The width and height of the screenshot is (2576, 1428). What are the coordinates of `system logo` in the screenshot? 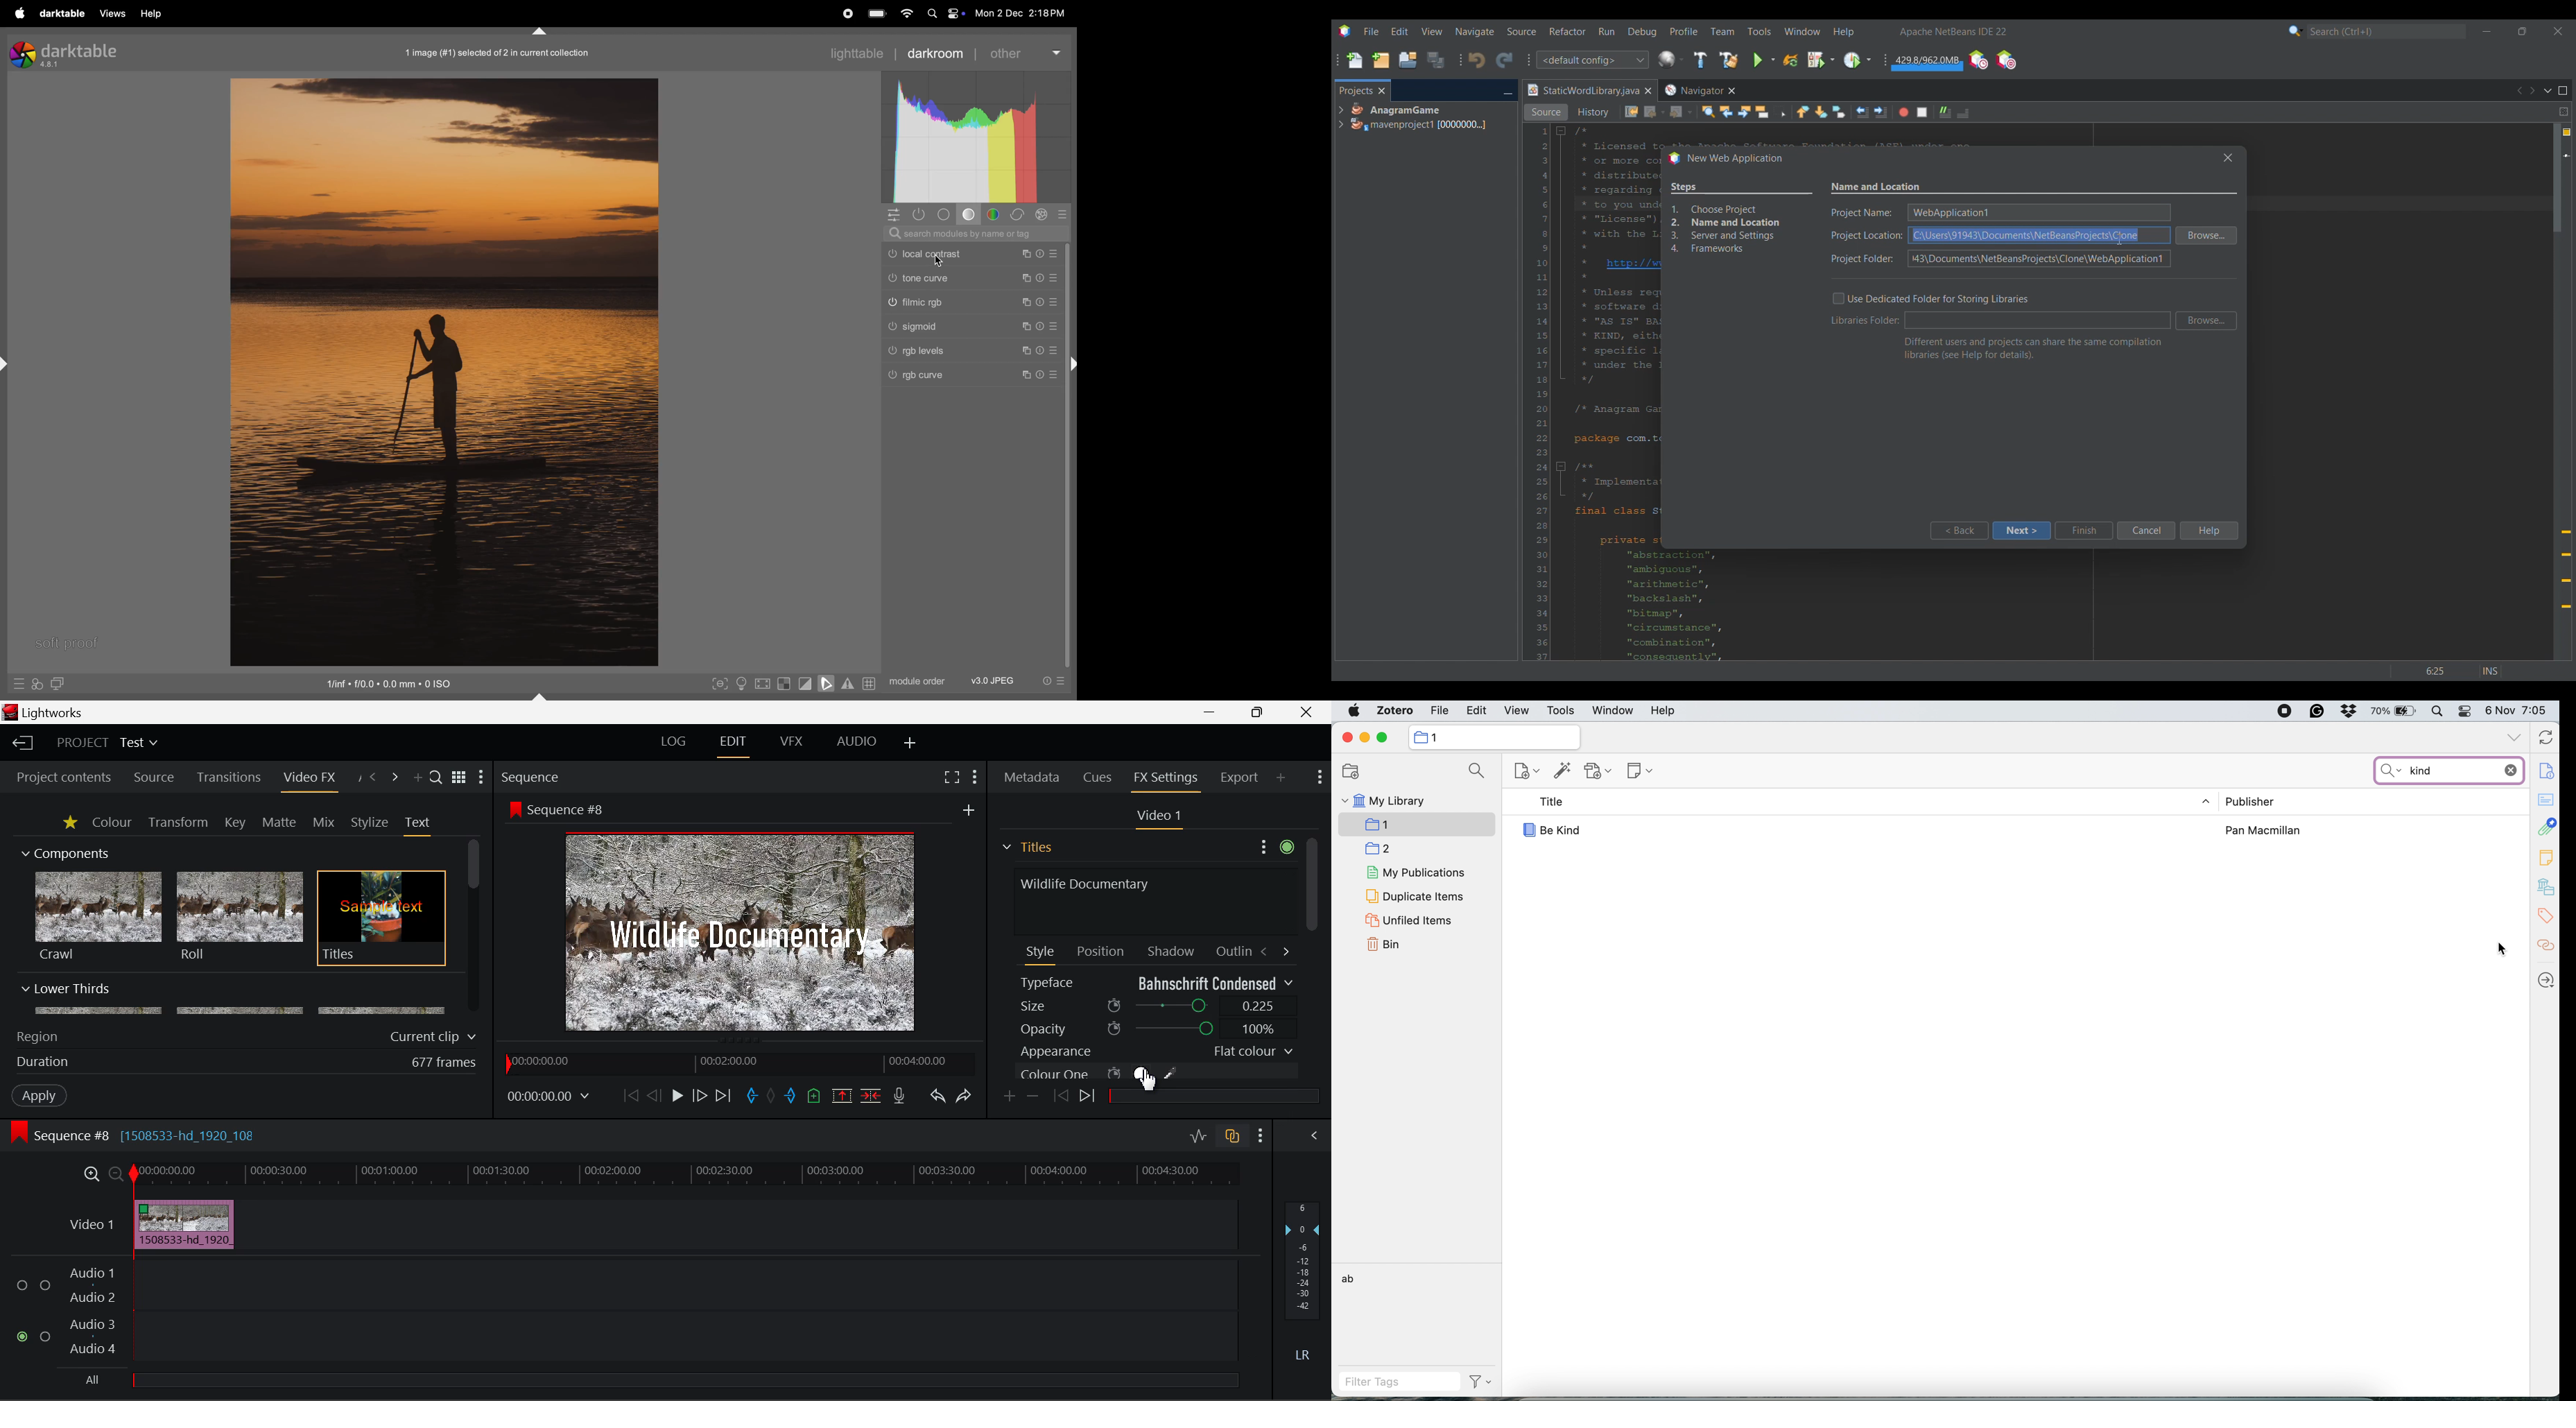 It's located at (1351, 712).